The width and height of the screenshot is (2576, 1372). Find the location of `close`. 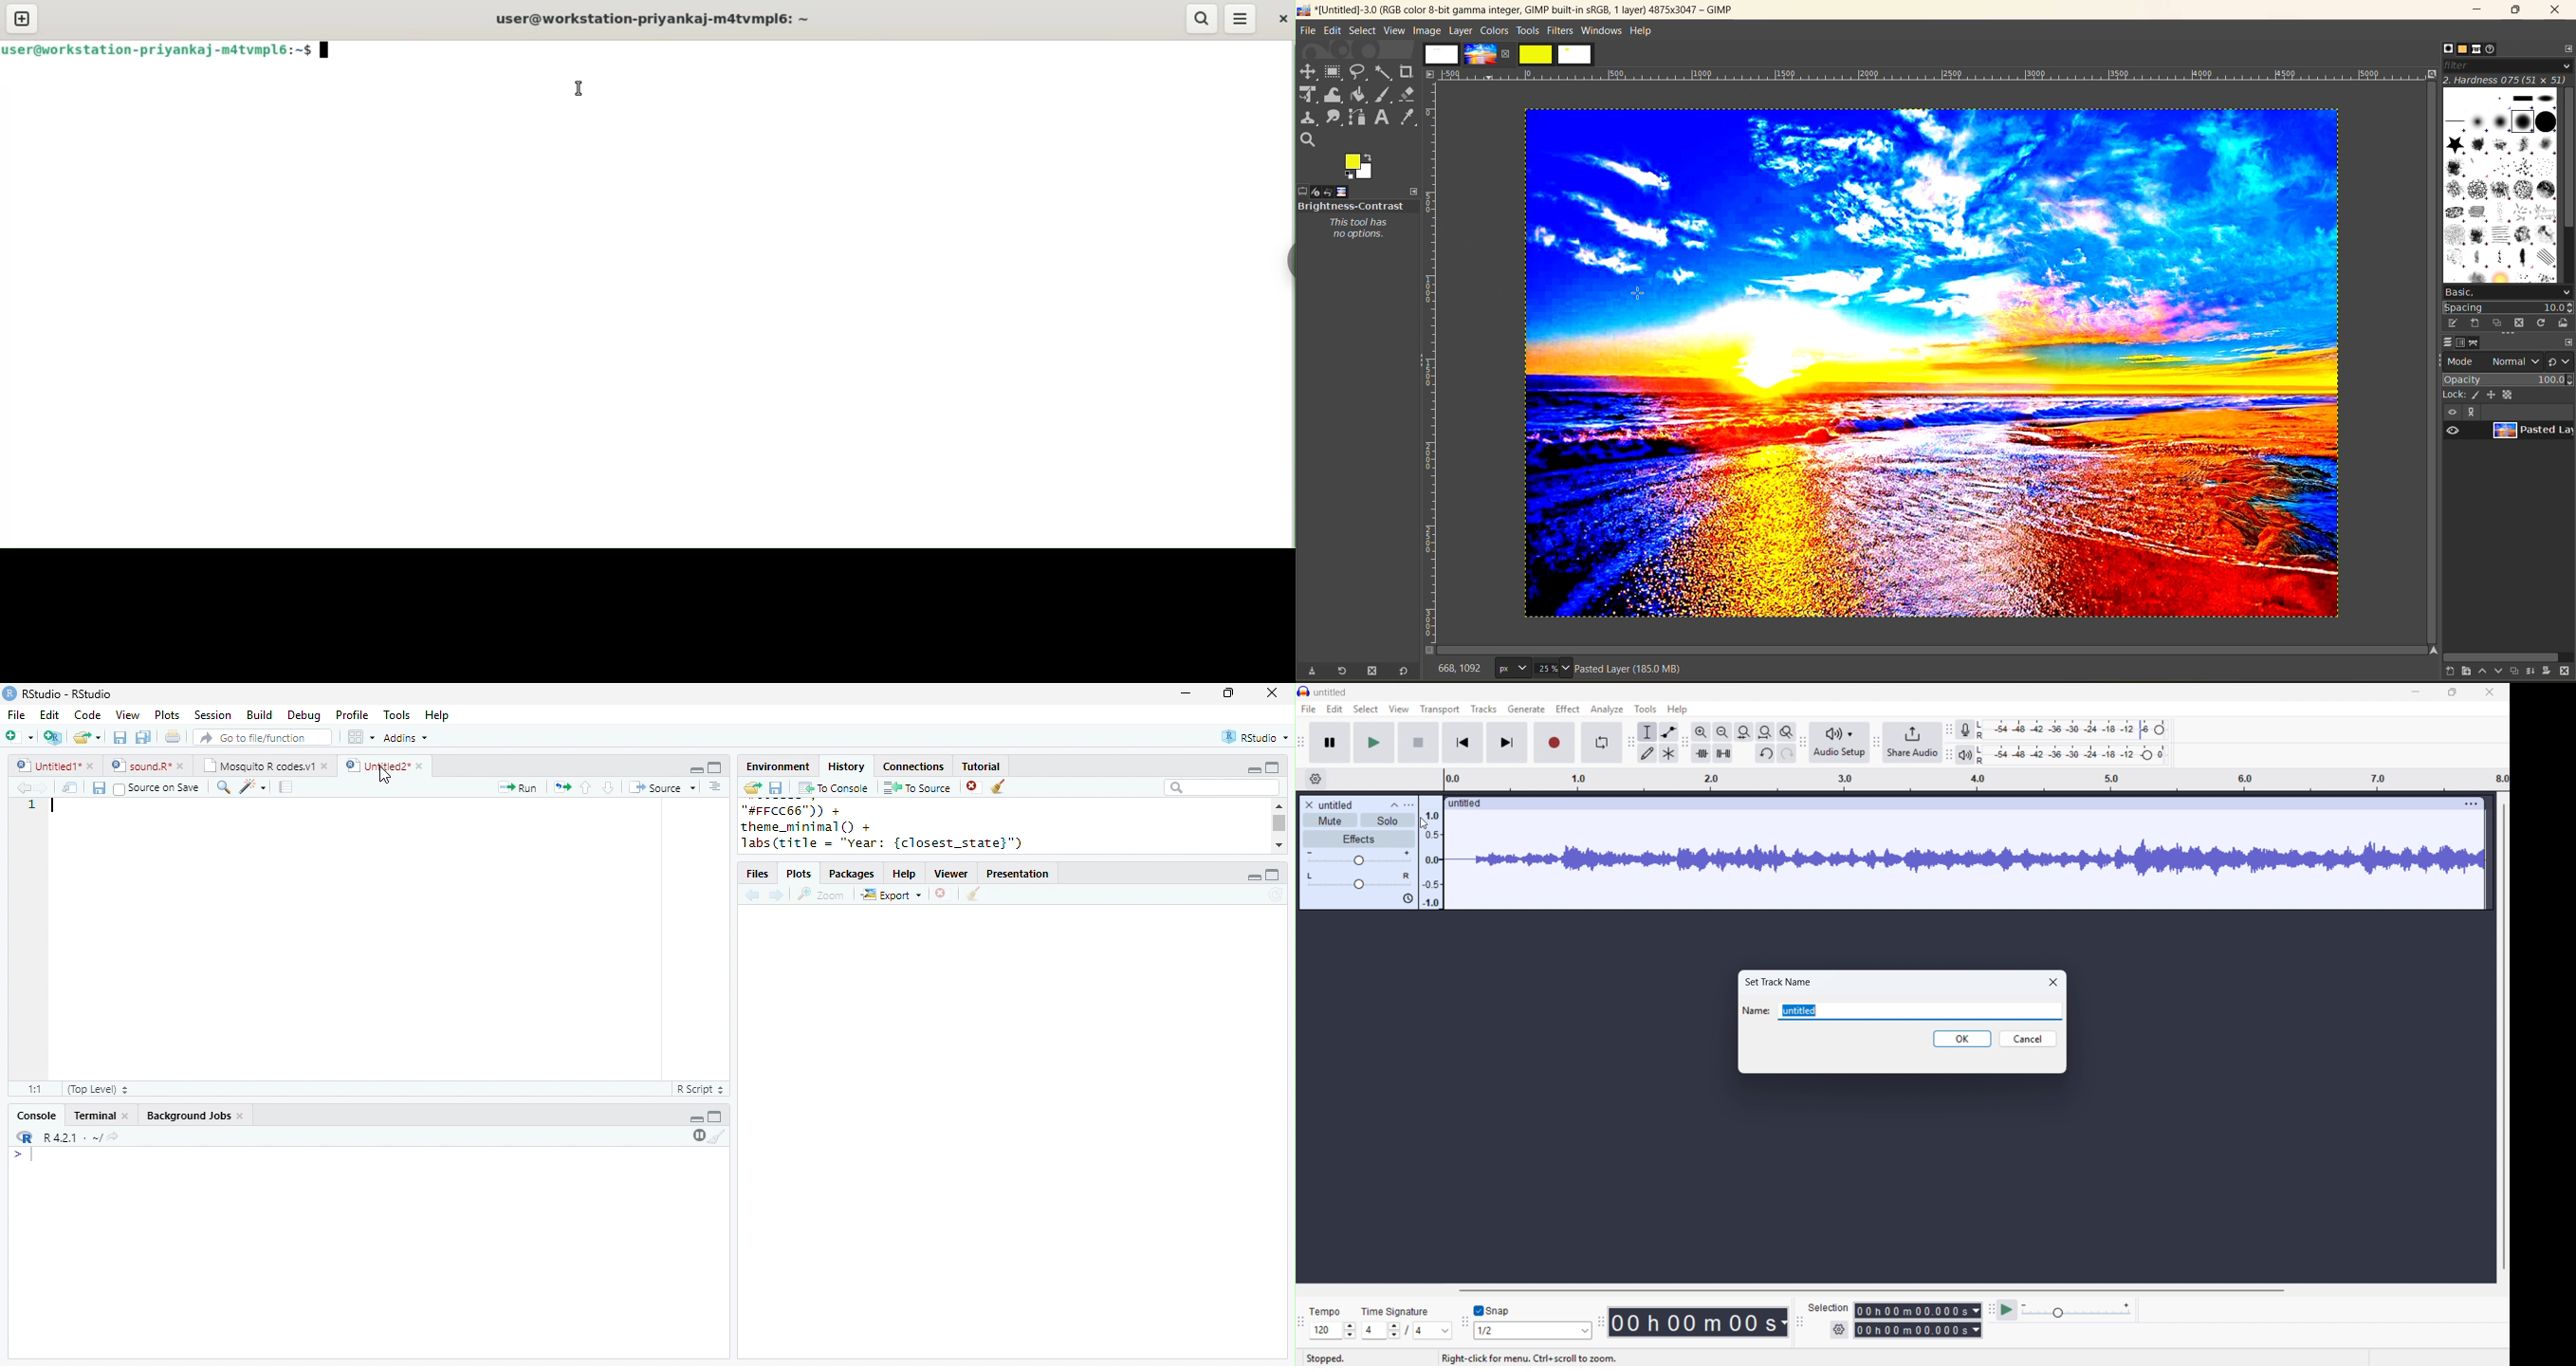

close is located at coordinates (127, 1117).